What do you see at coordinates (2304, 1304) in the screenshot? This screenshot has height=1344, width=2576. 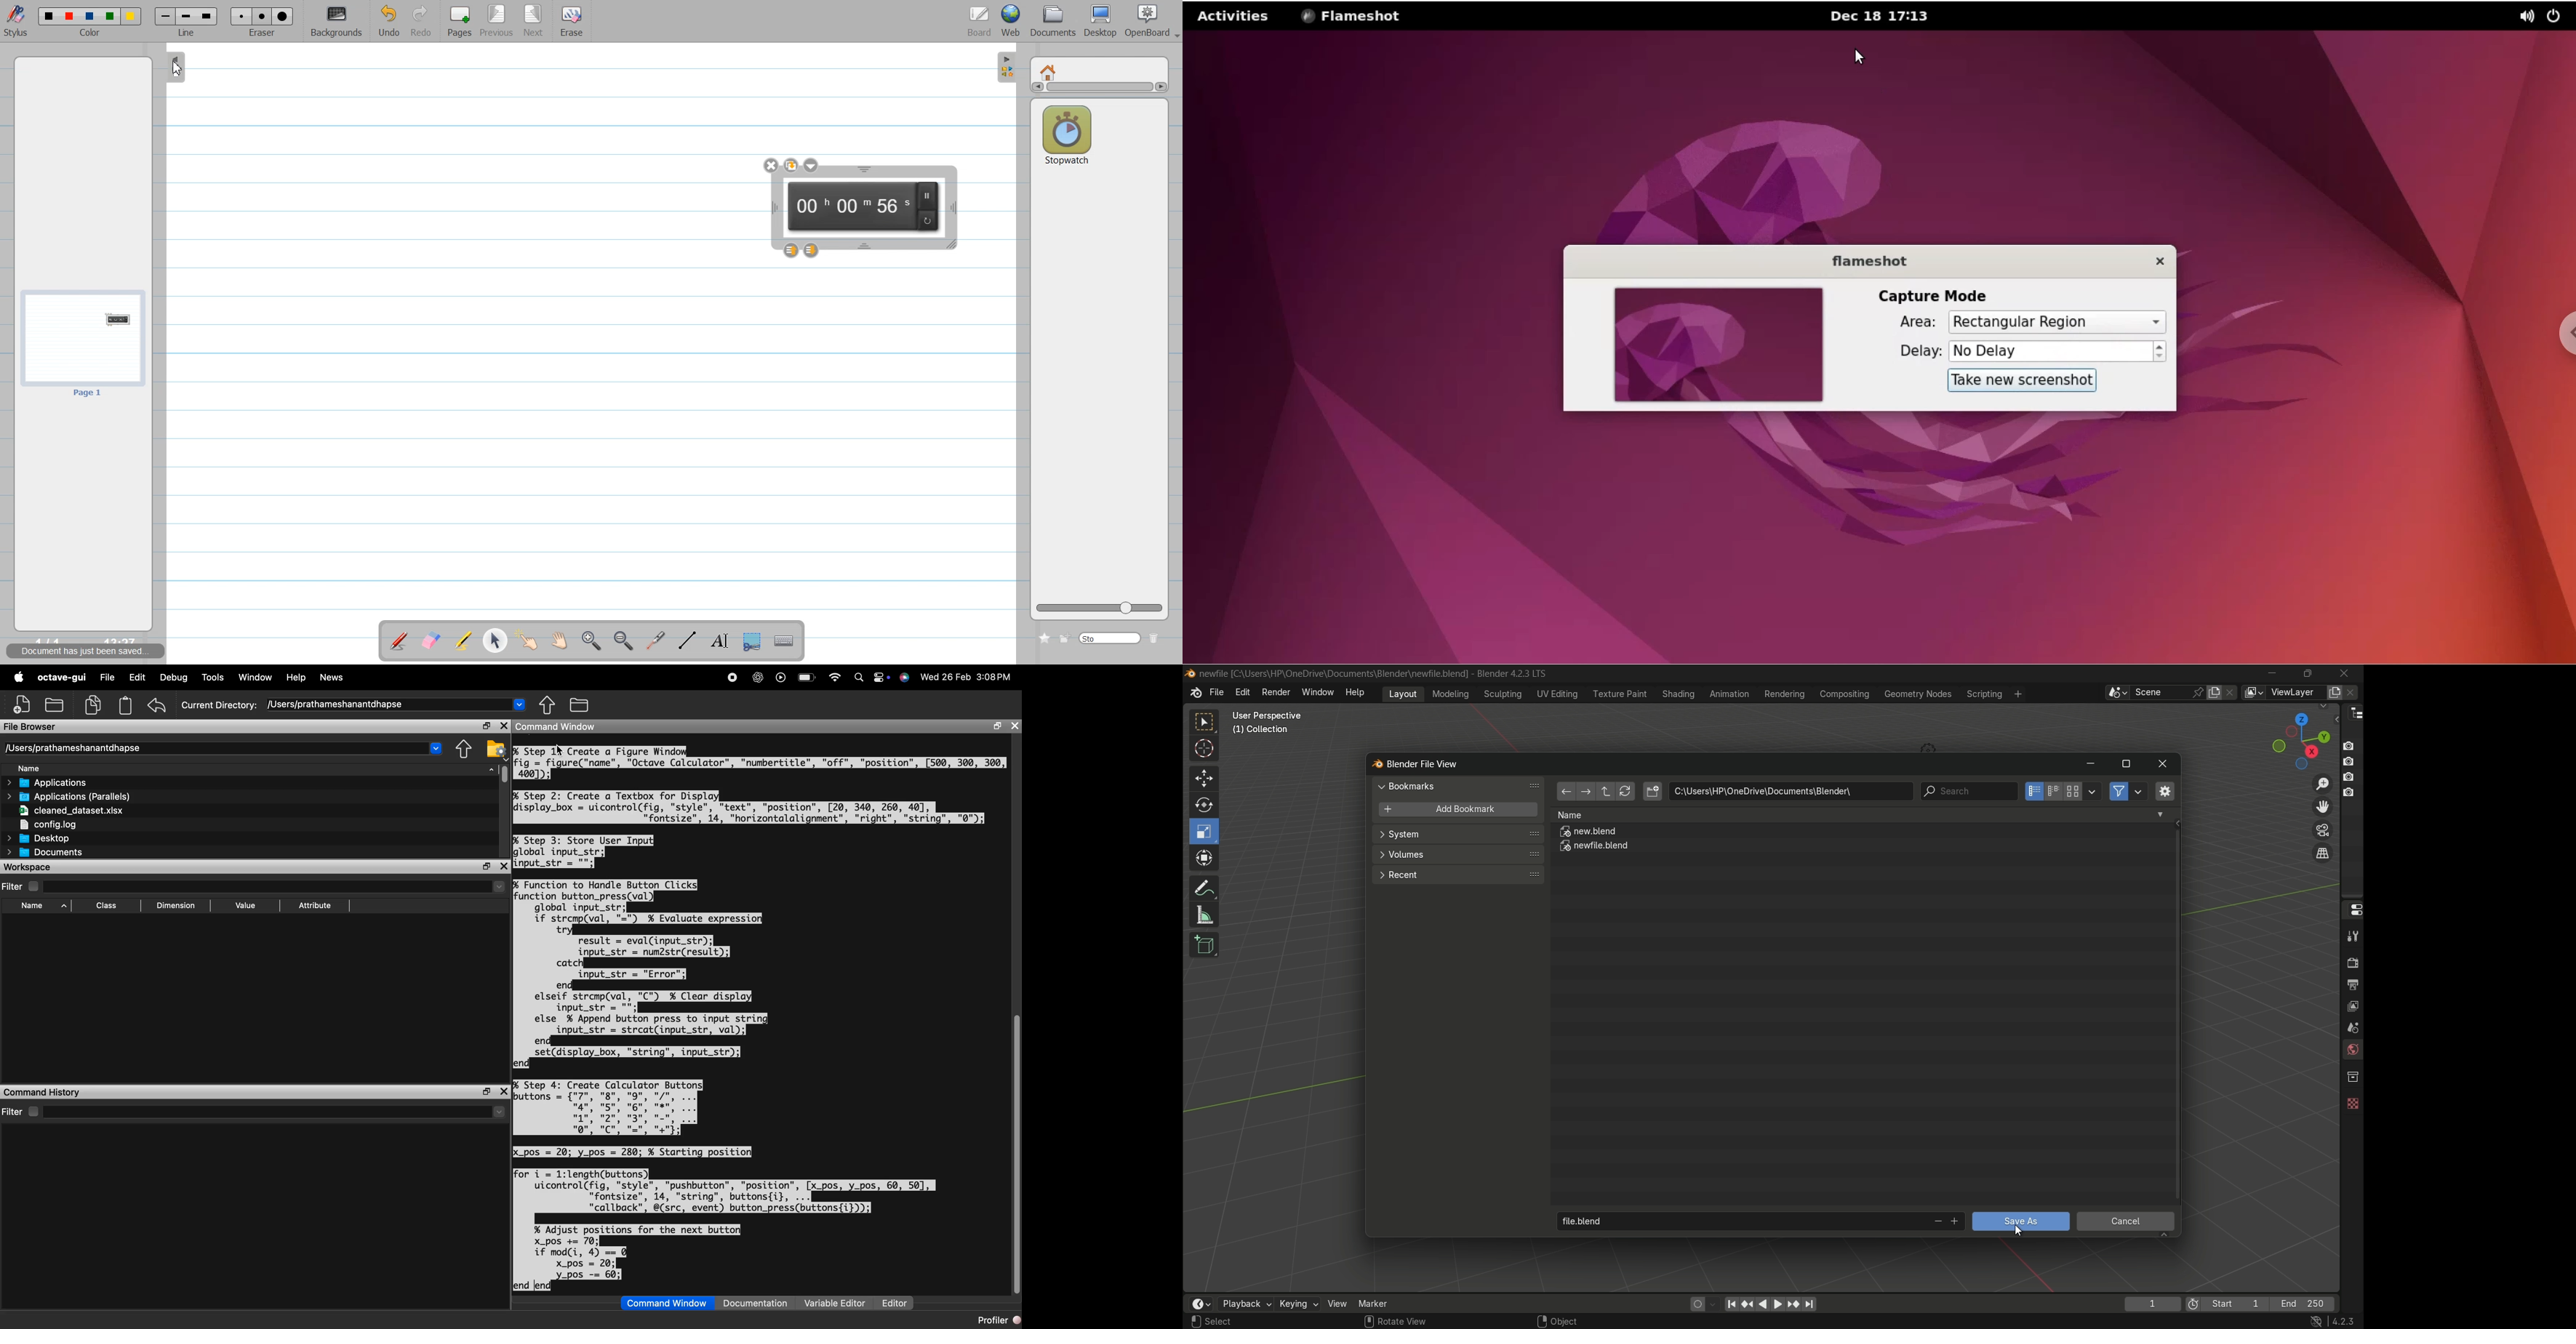 I see `final frame of the playback` at bounding box center [2304, 1304].